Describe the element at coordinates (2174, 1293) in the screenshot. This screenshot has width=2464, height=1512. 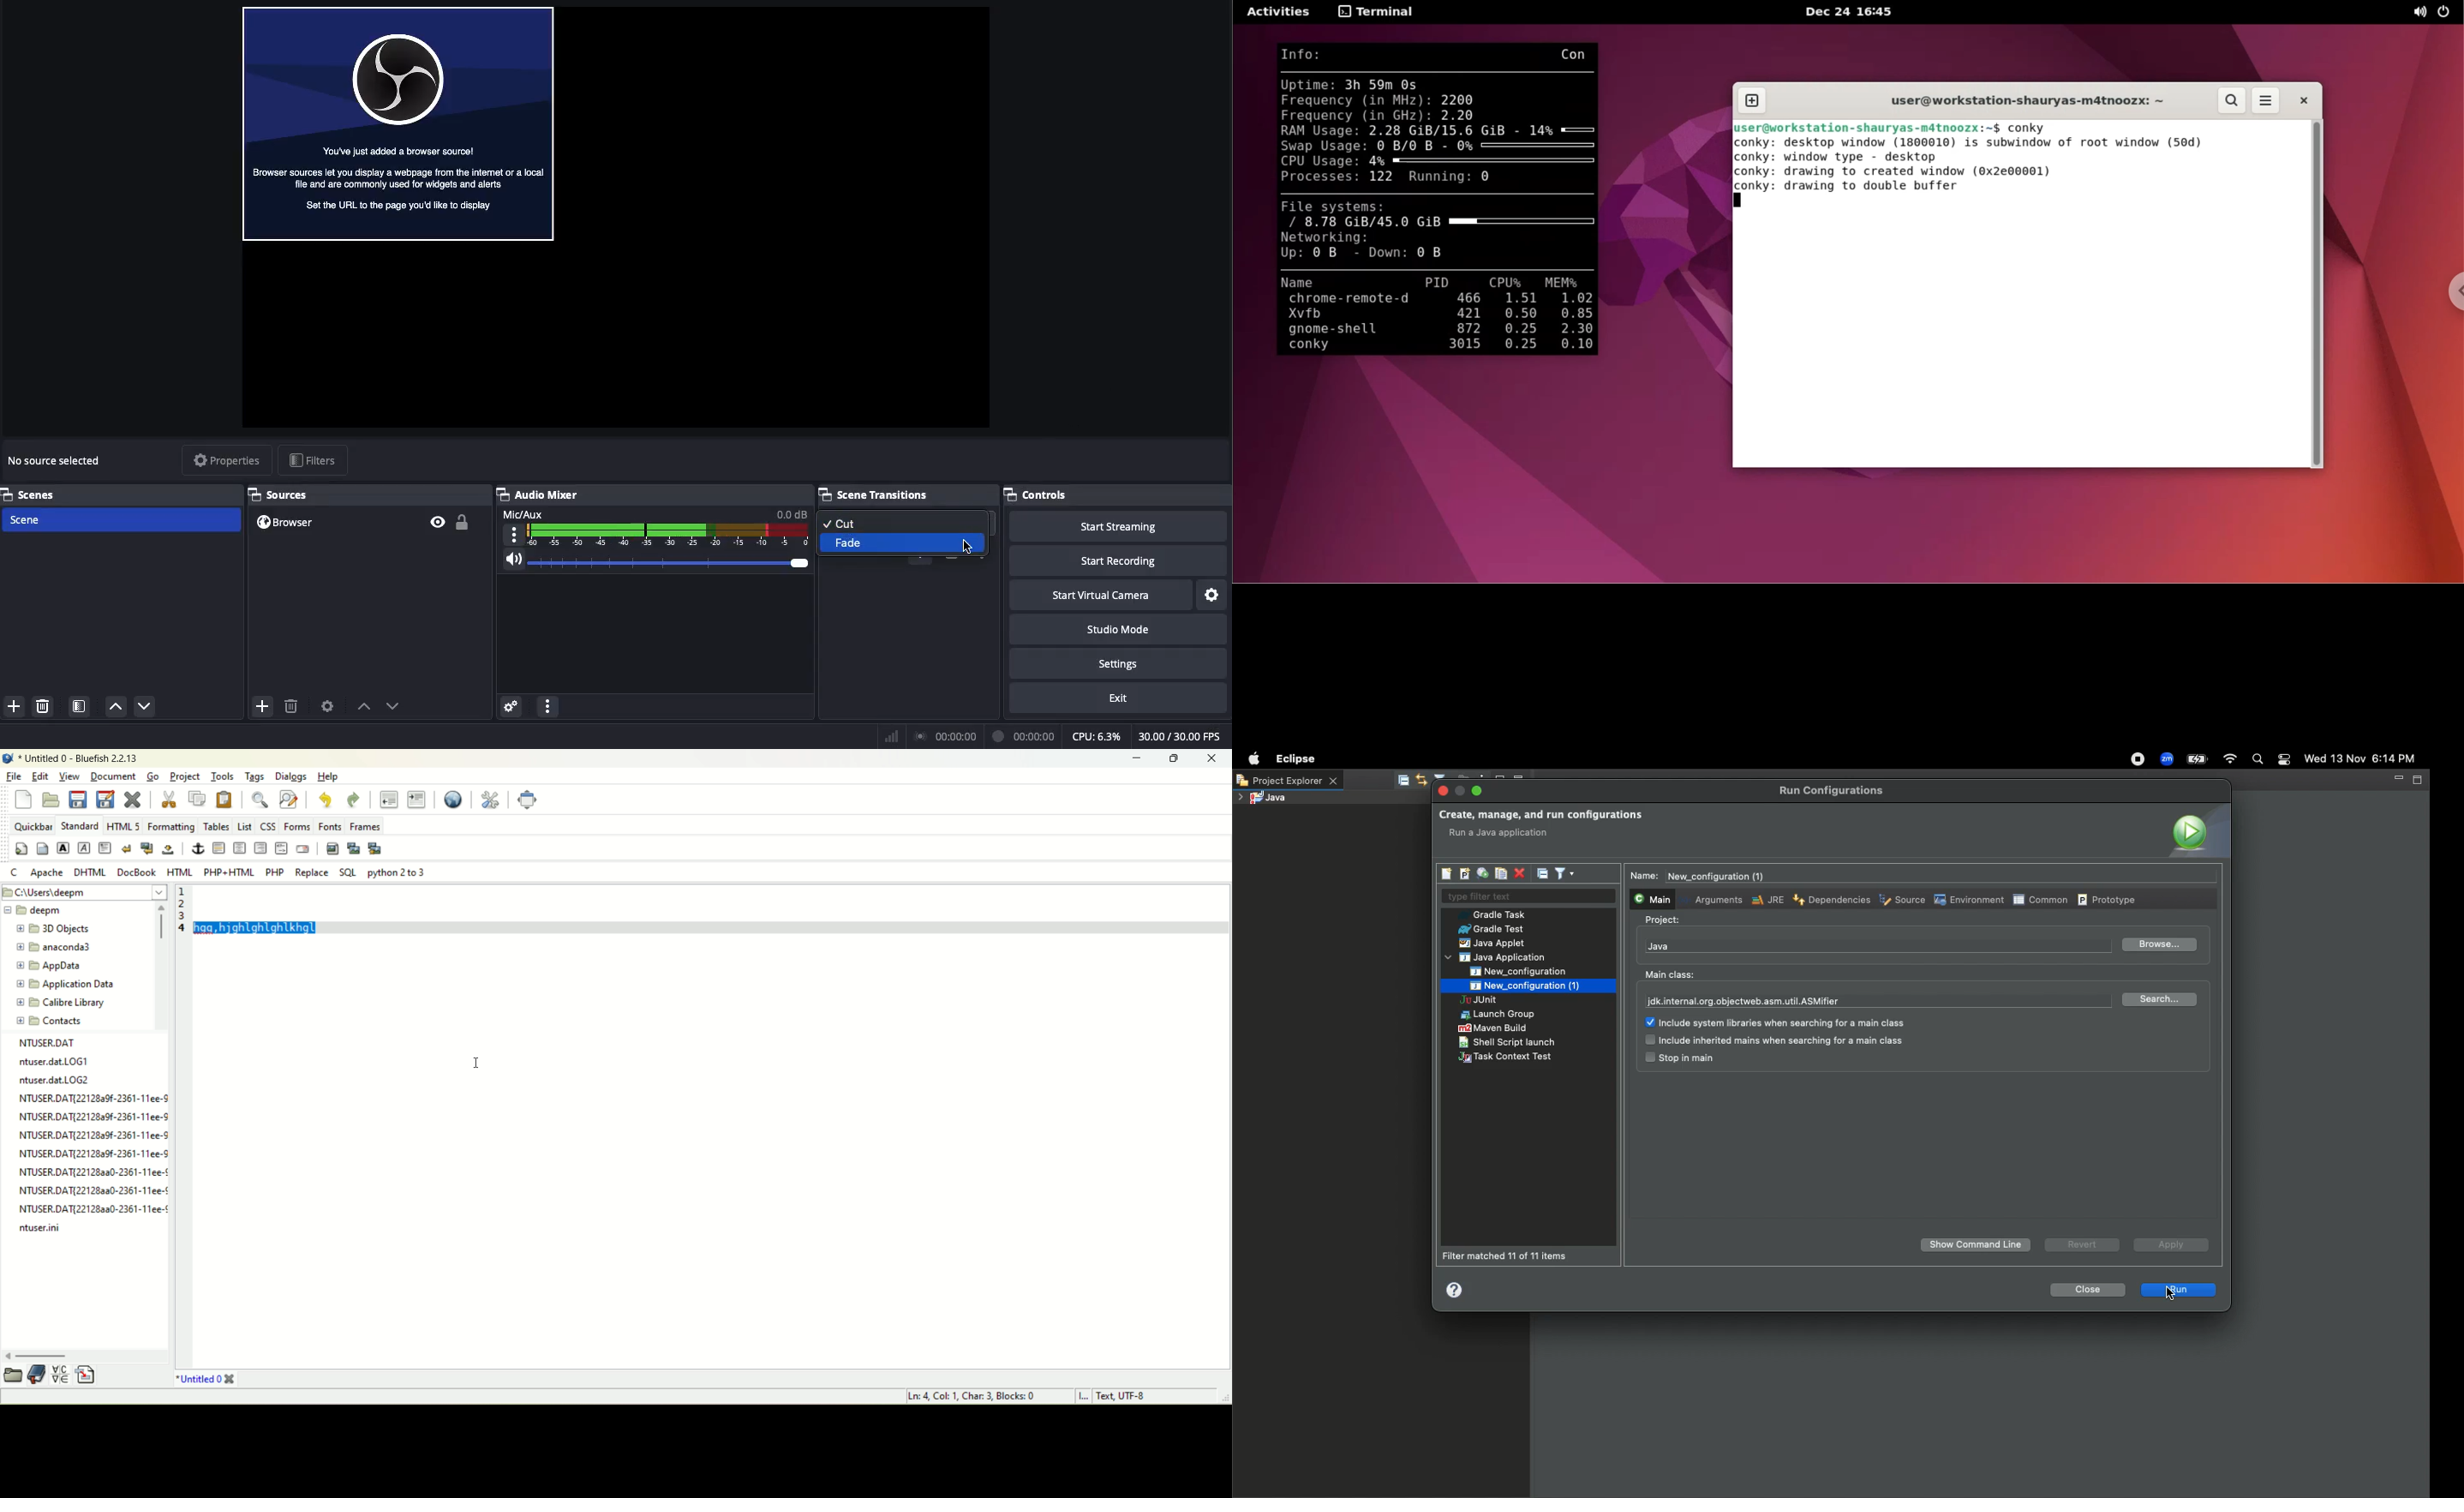
I see `cursor` at that location.